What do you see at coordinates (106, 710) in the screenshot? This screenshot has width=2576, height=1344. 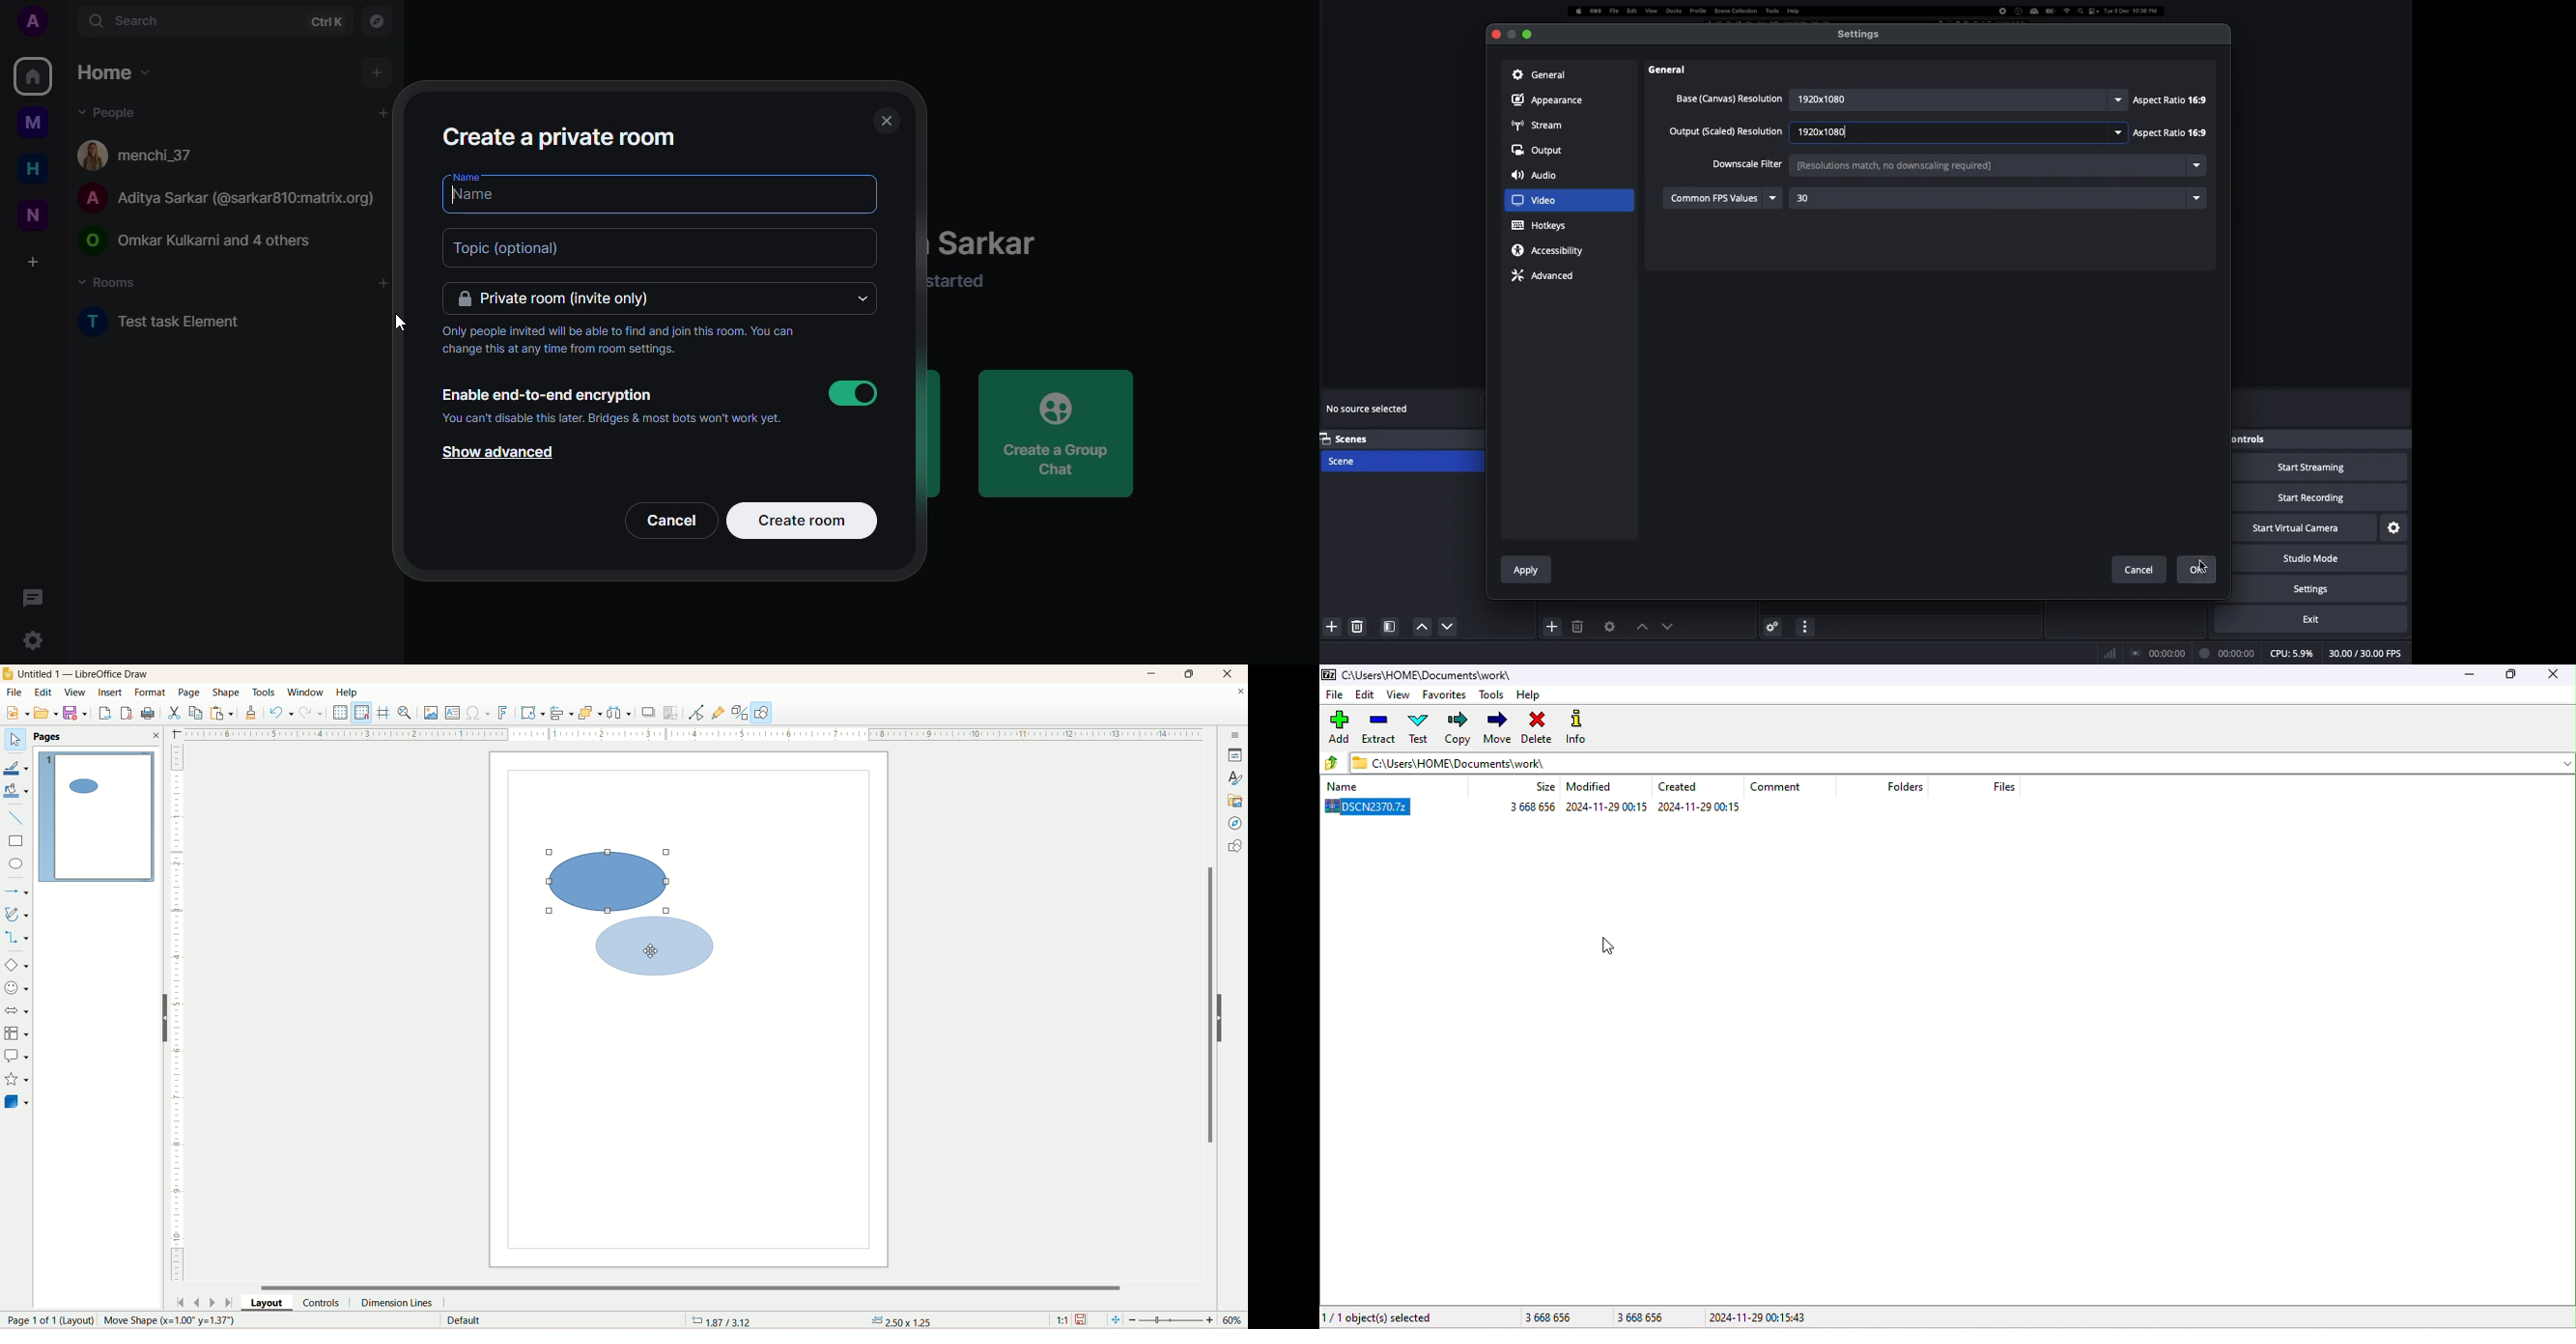 I see `export` at bounding box center [106, 710].